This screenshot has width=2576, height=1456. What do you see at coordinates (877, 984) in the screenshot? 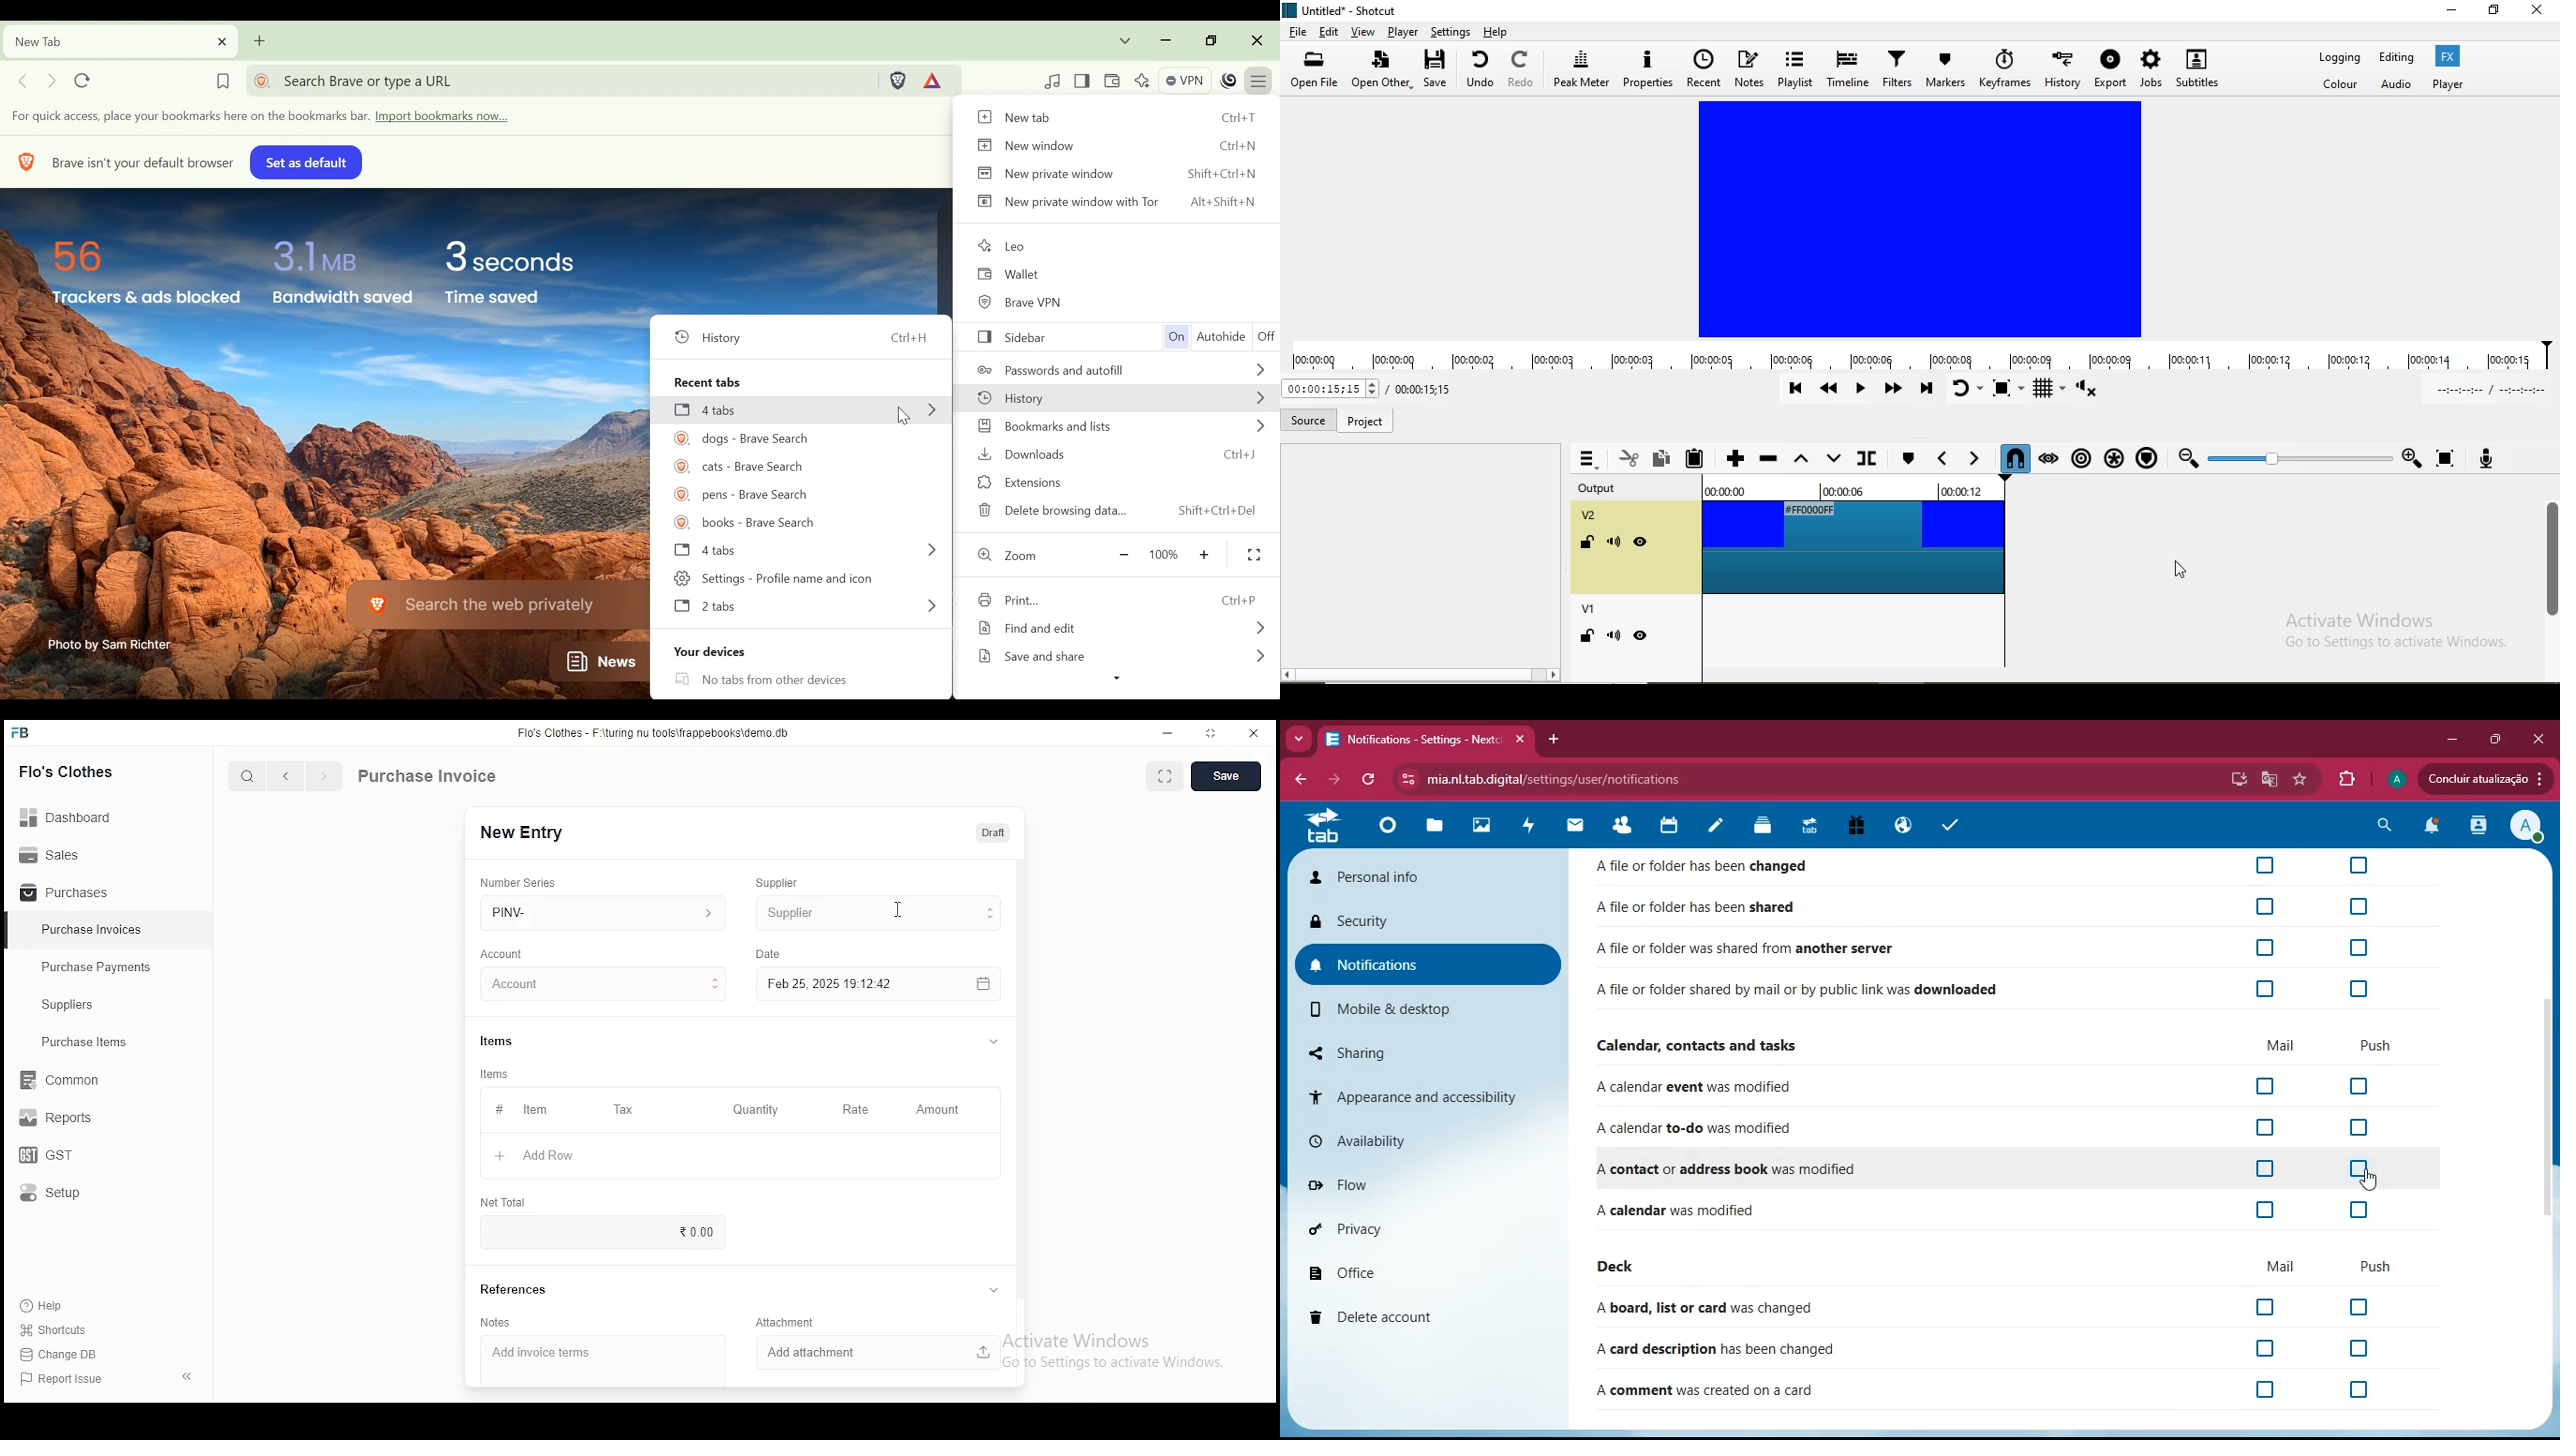
I see `feb 25, 2025 19:12:42` at bounding box center [877, 984].